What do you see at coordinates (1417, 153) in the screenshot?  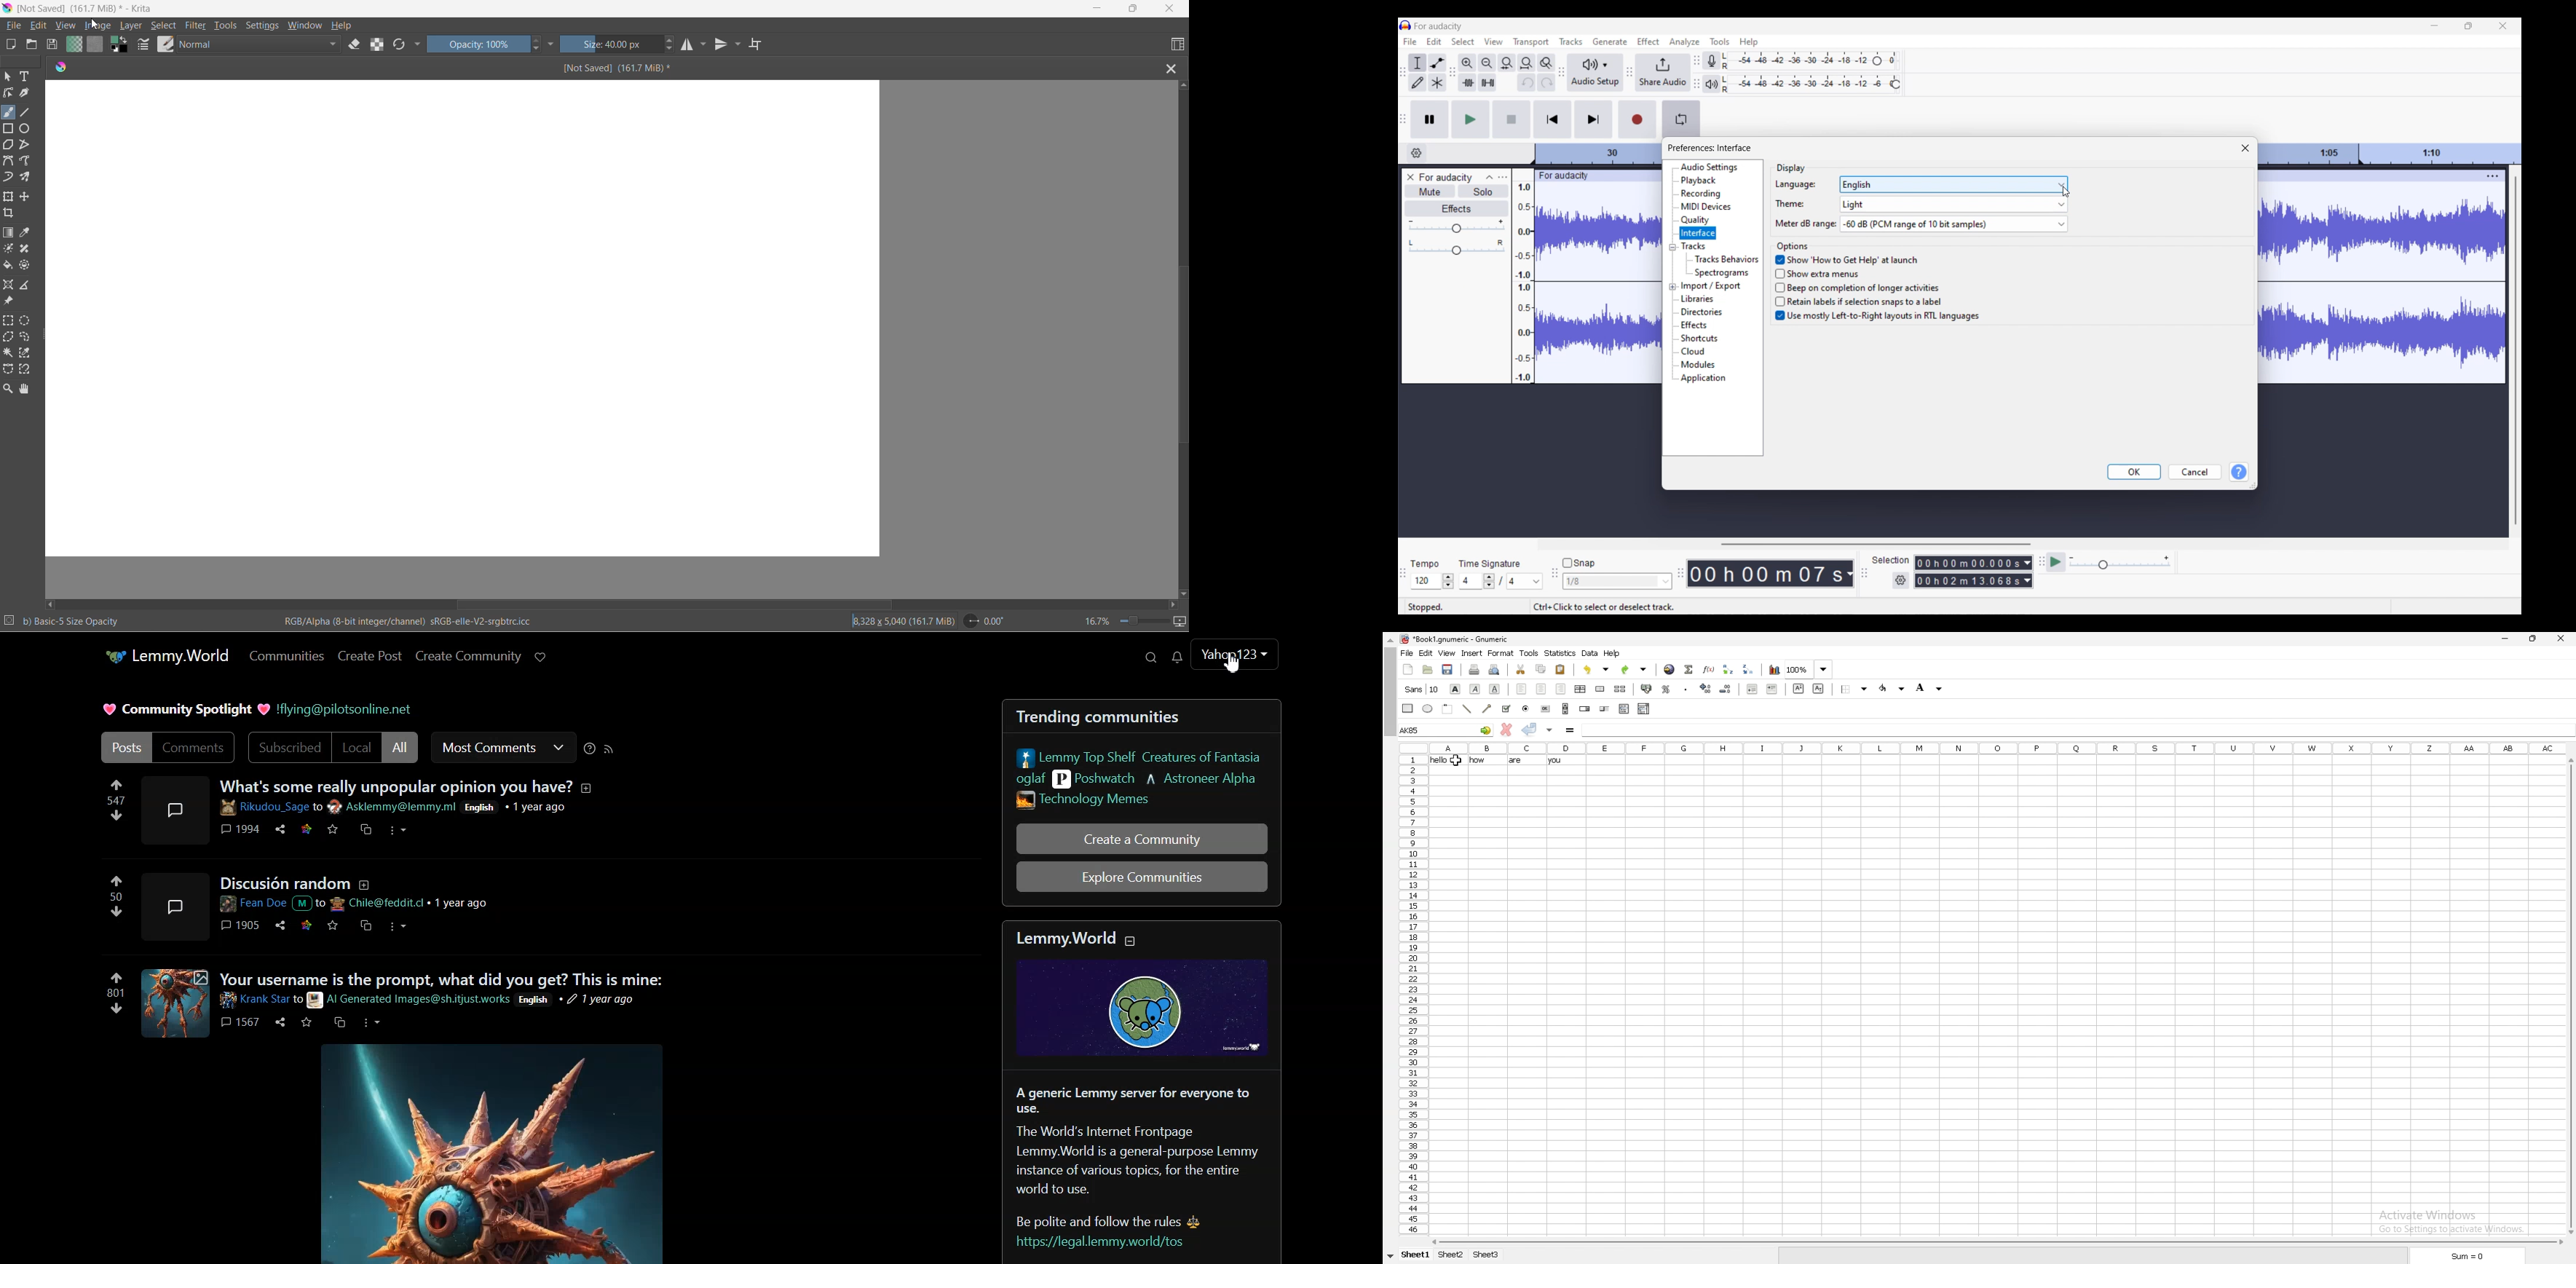 I see `Timeline options` at bounding box center [1417, 153].